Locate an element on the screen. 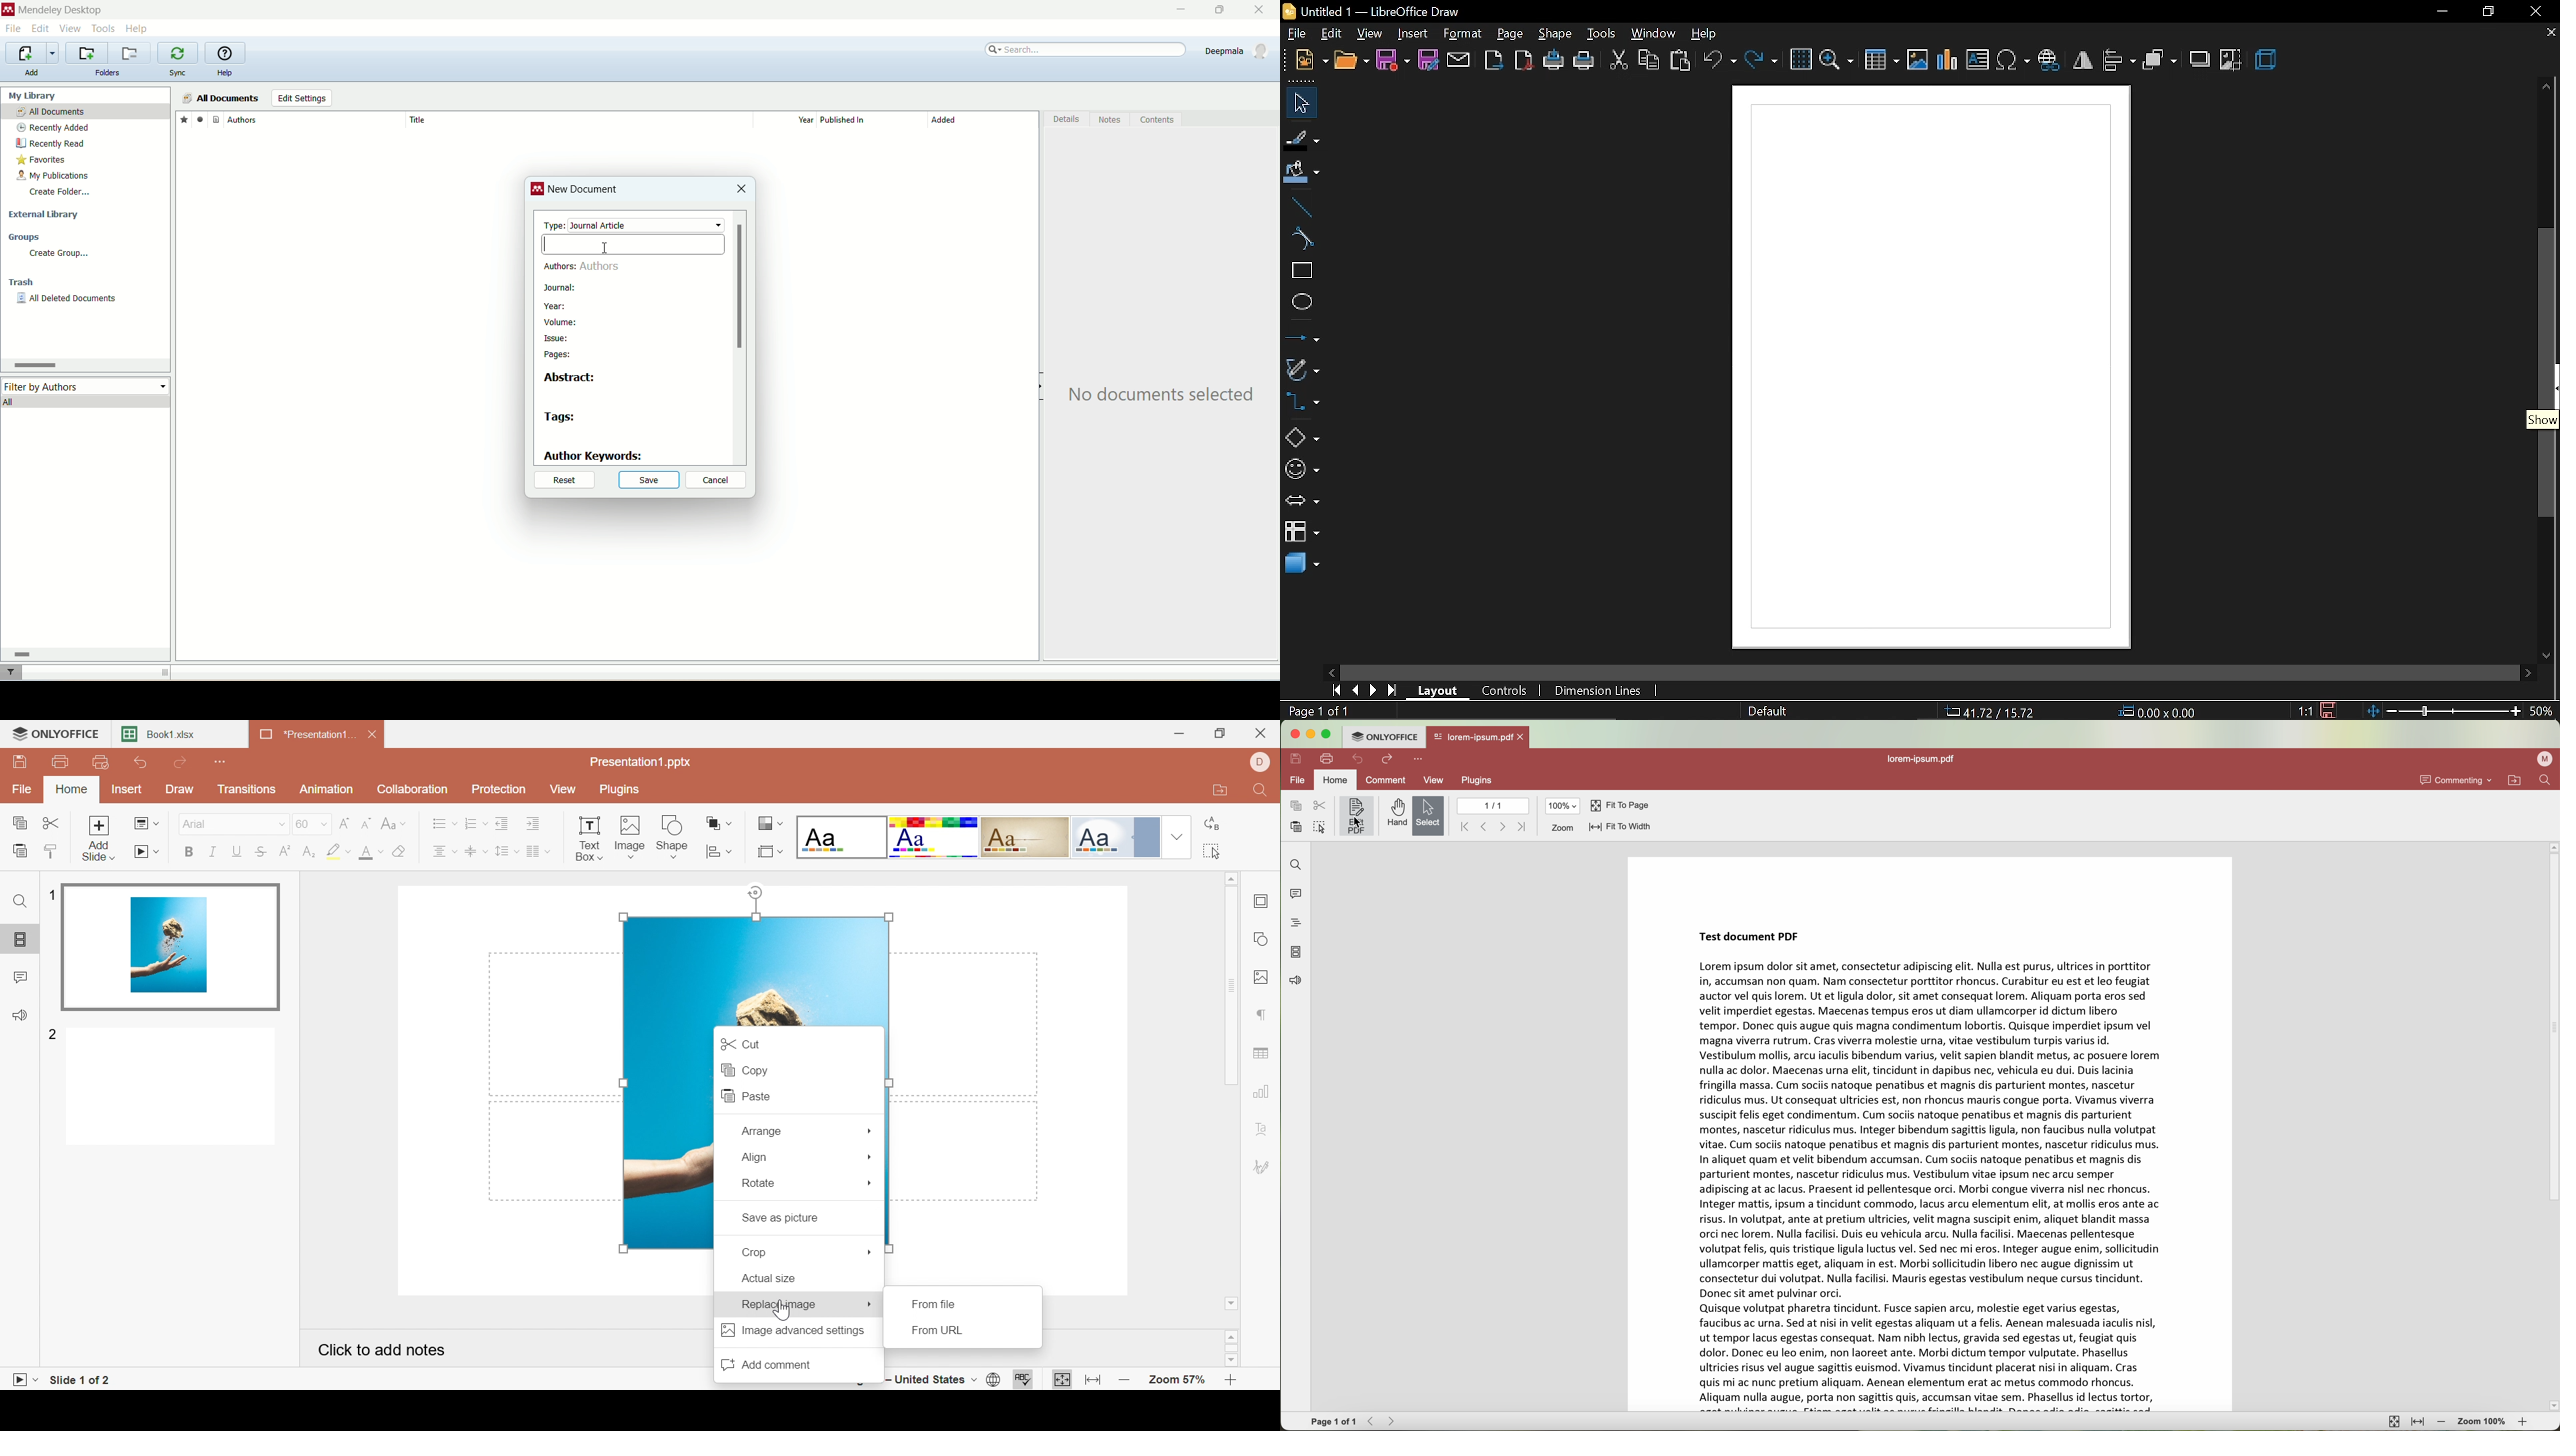 The image size is (2576, 1456). Home is located at coordinates (73, 790).